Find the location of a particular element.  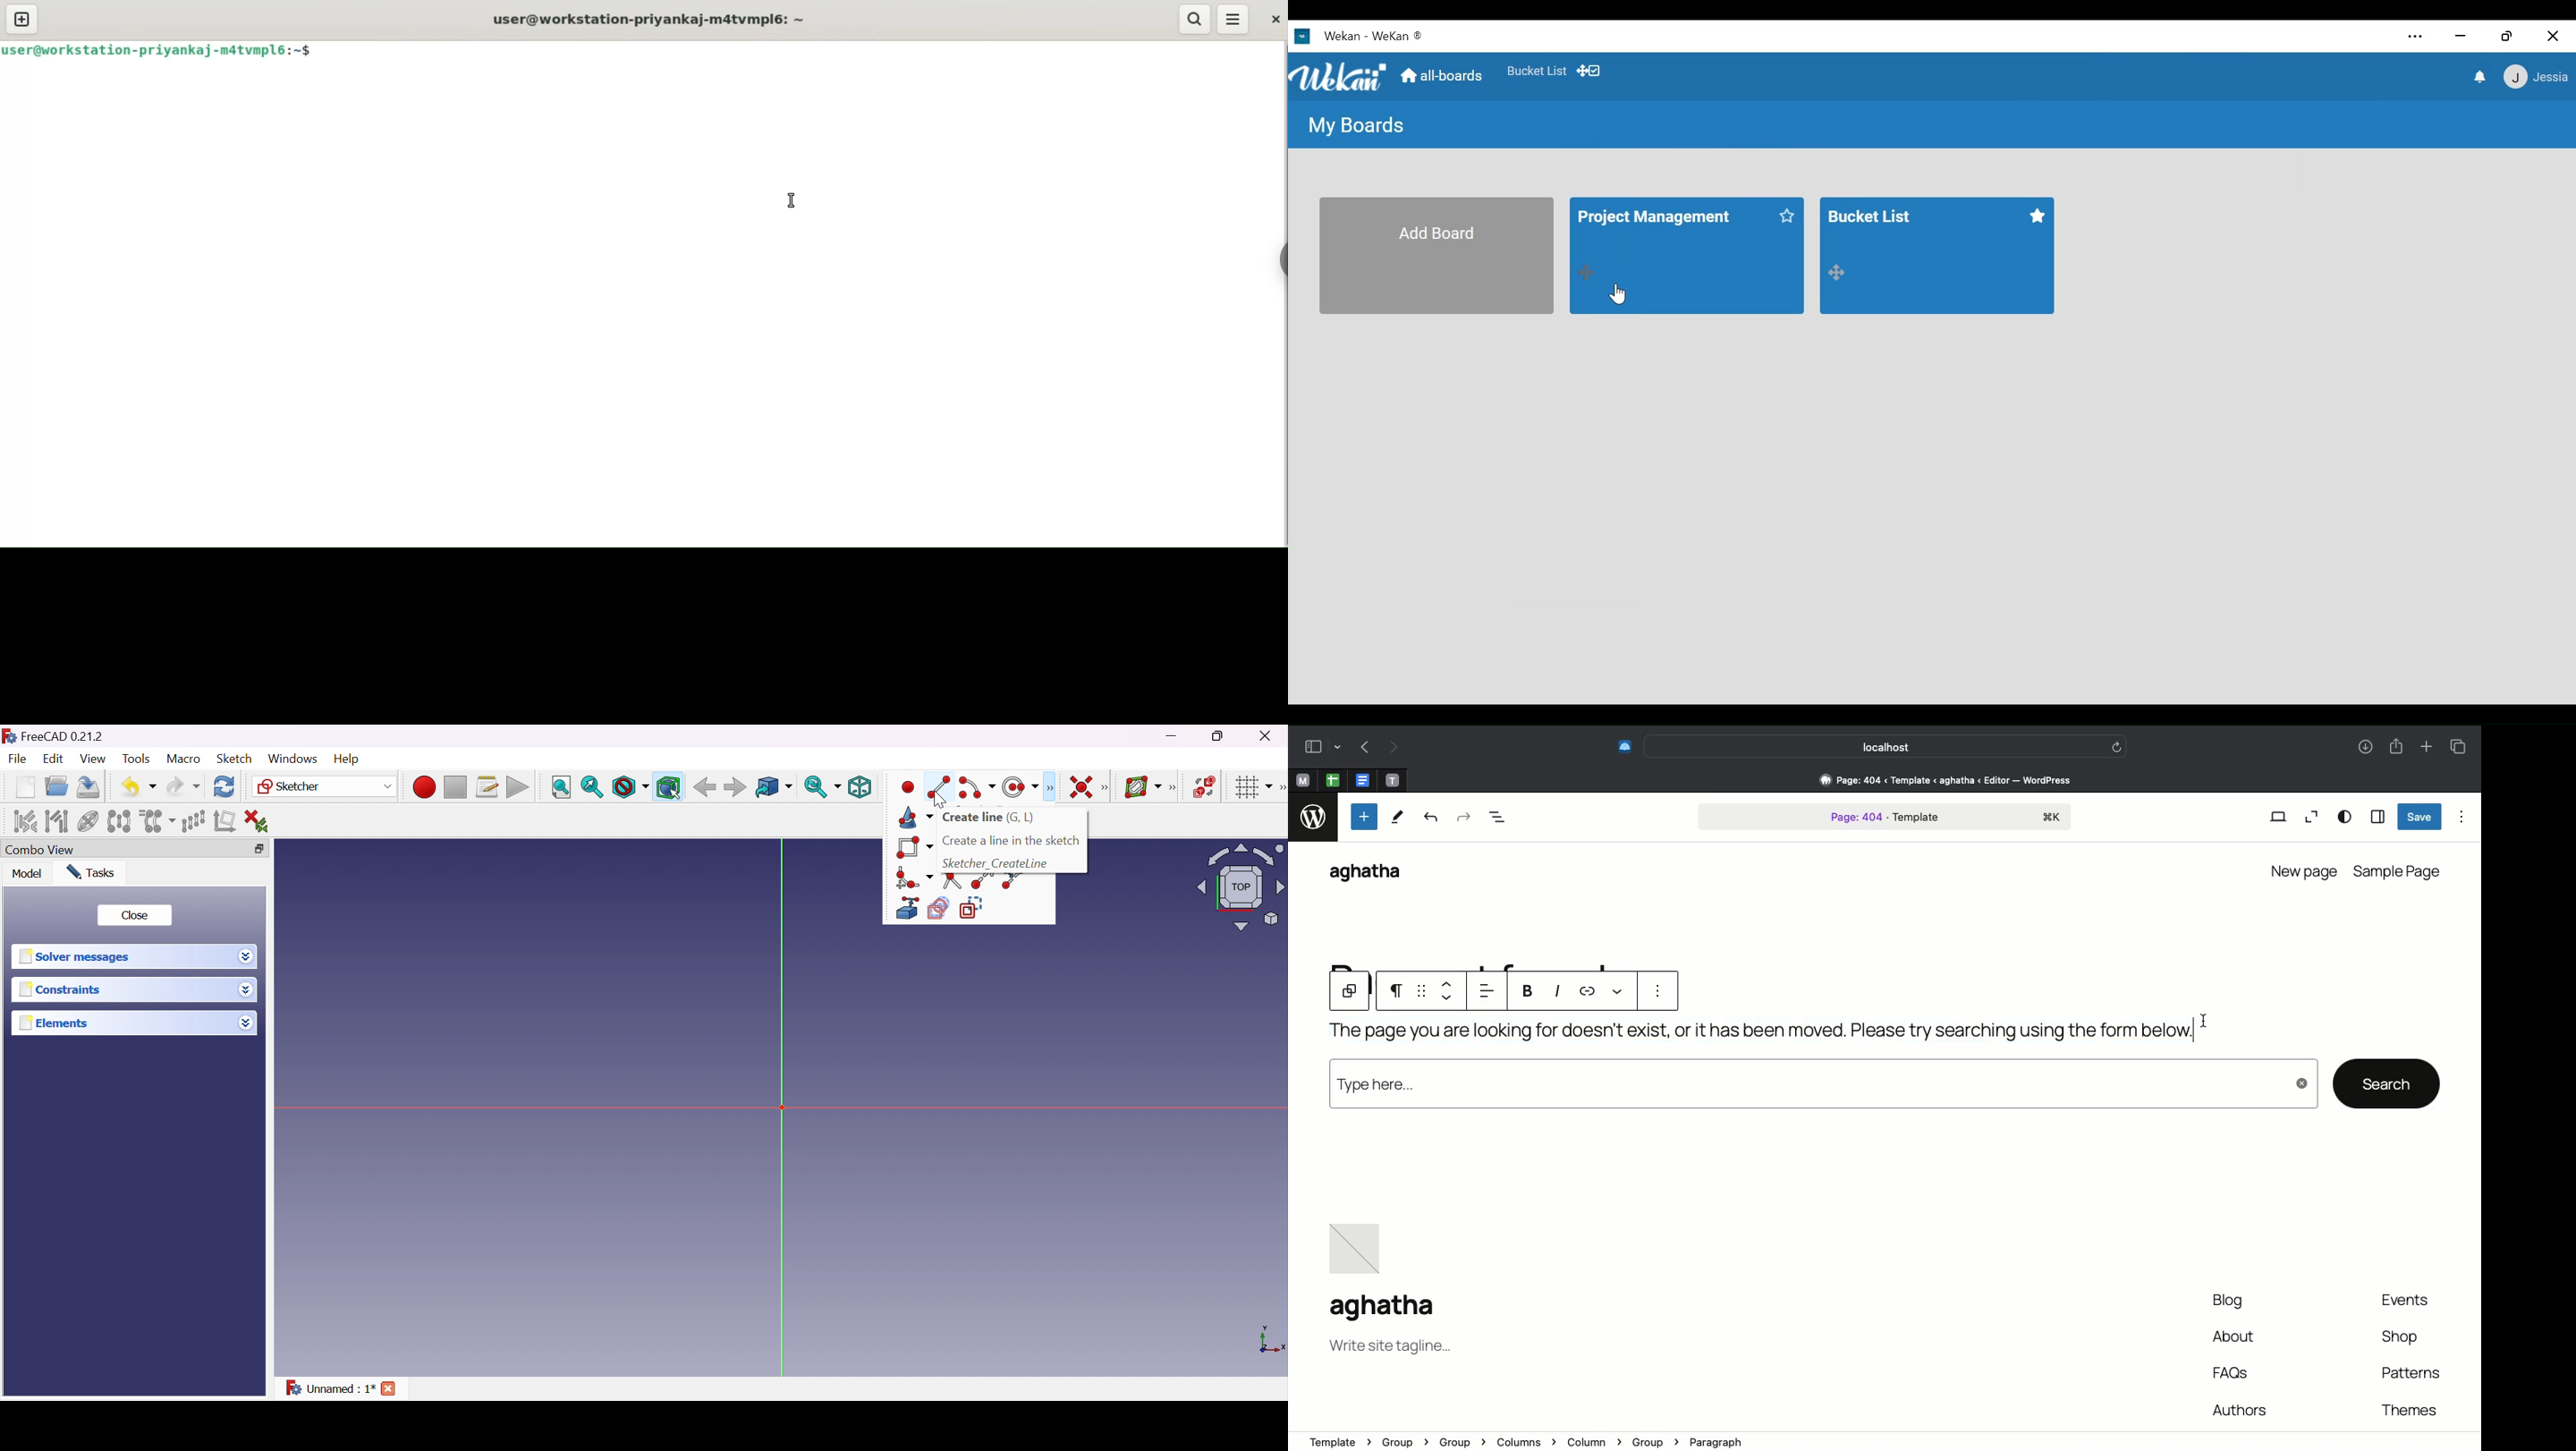

authors is located at coordinates (2240, 1407).